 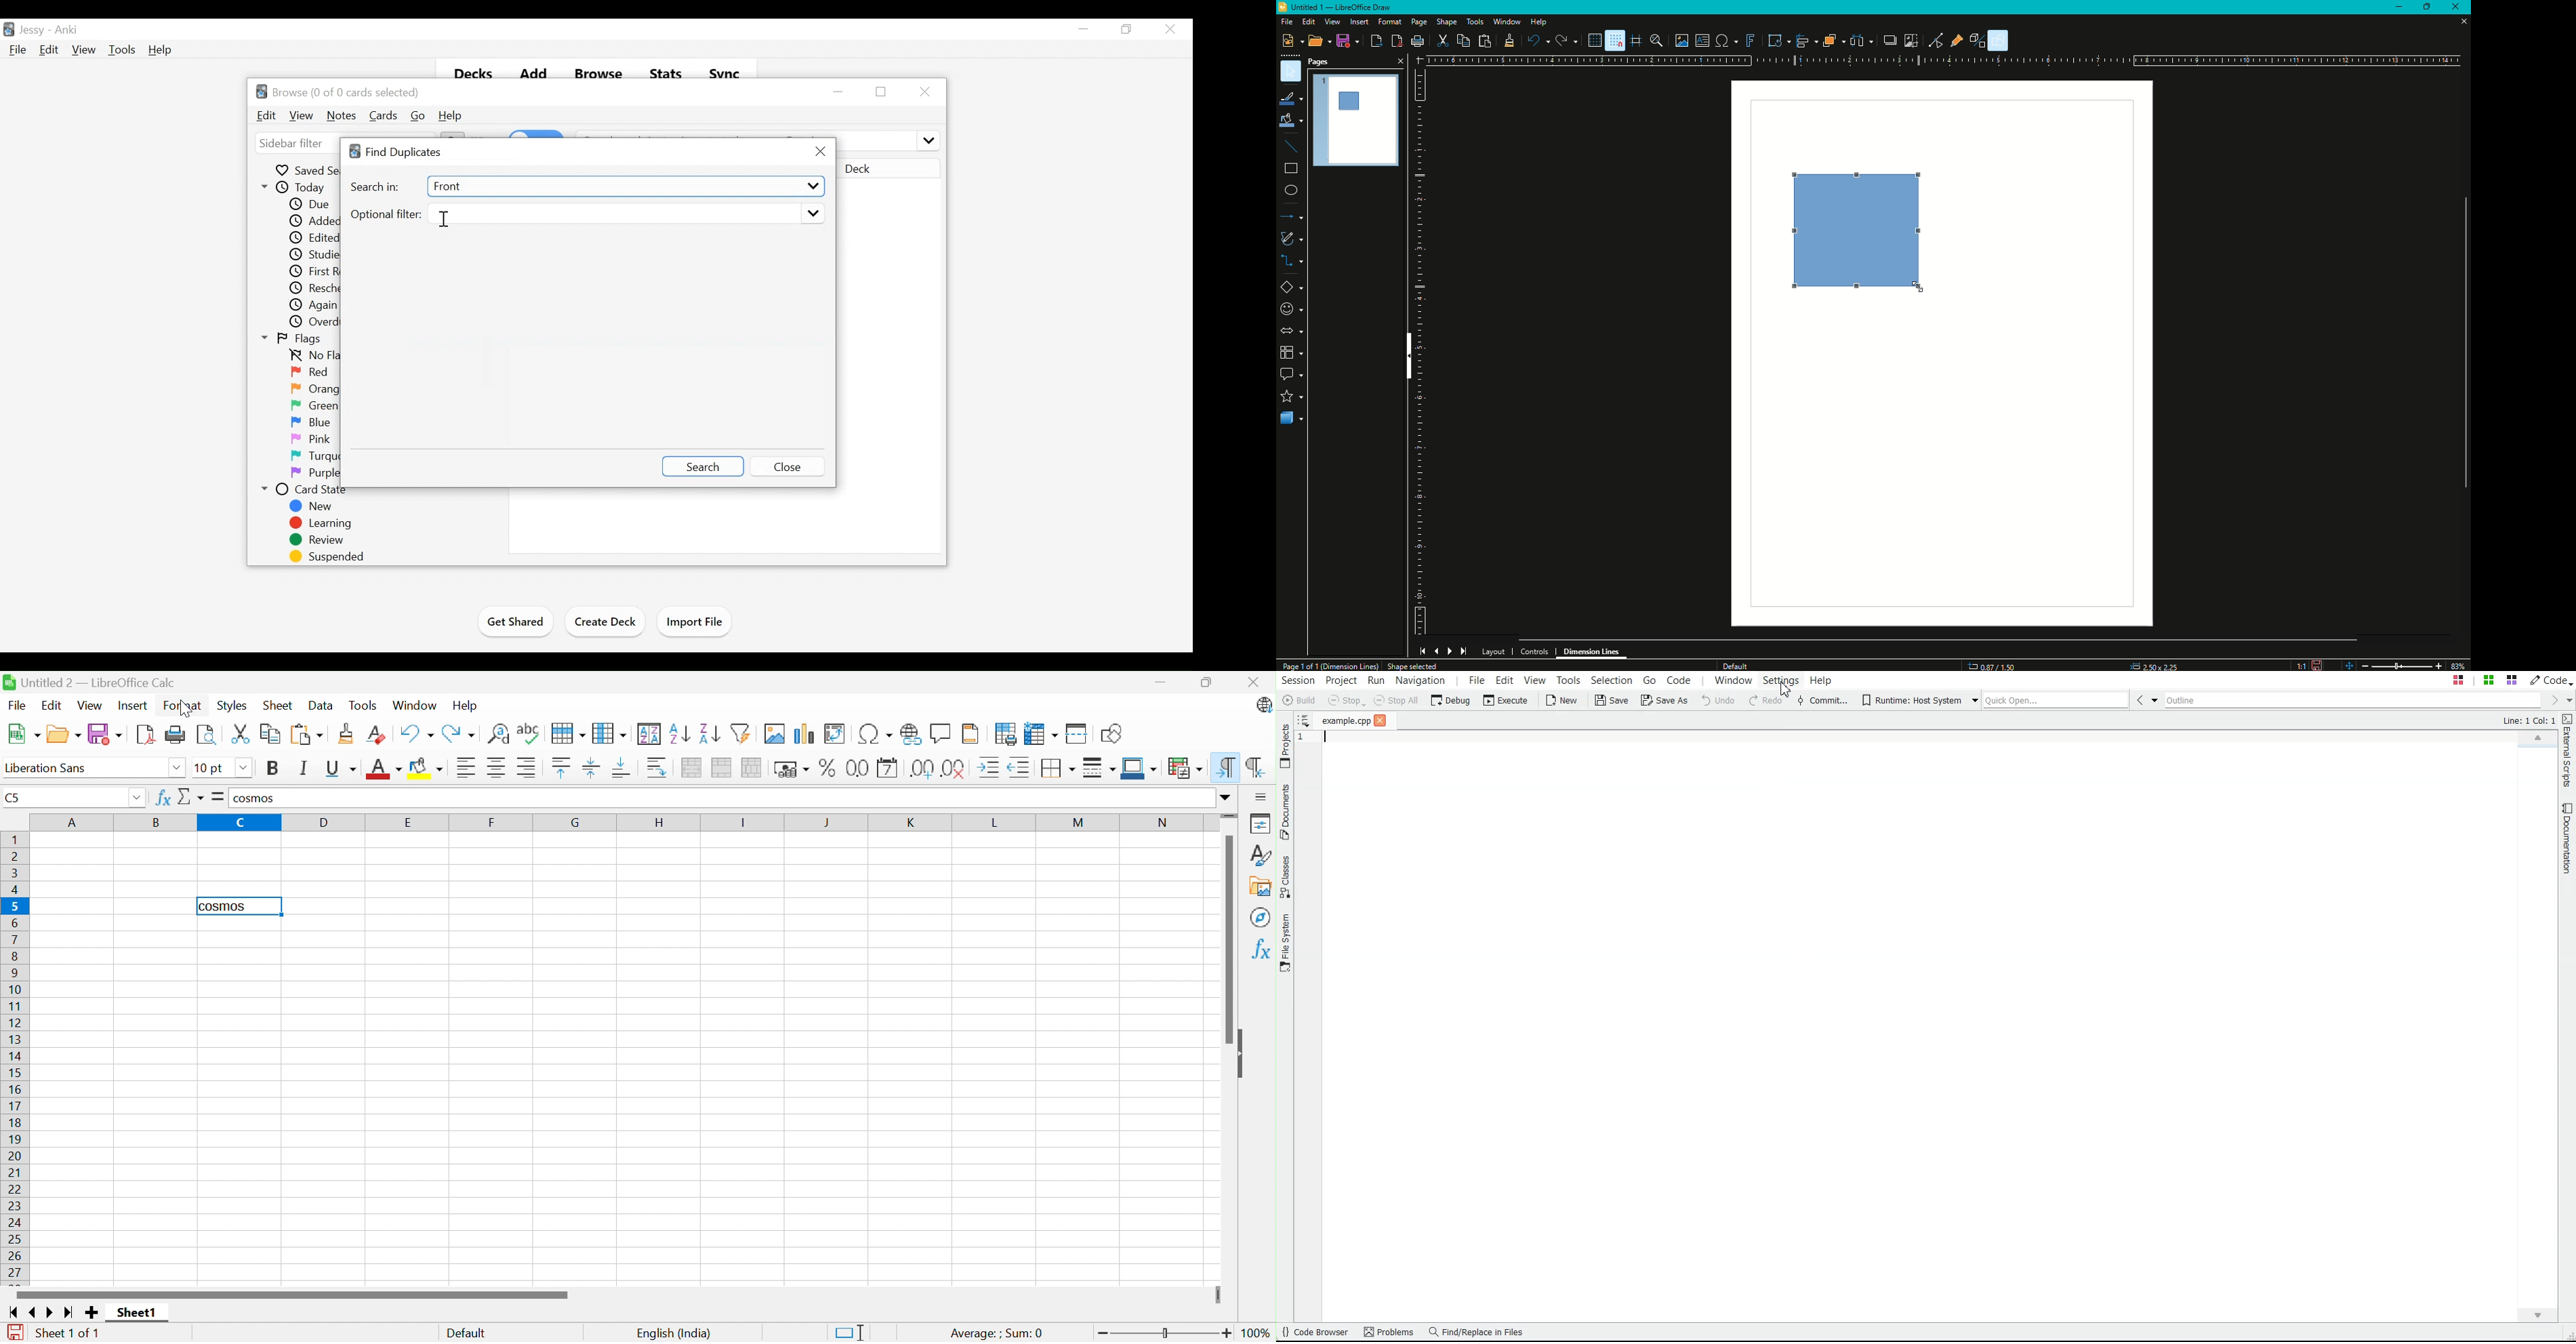 What do you see at coordinates (1100, 768) in the screenshot?
I see `Border style` at bounding box center [1100, 768].